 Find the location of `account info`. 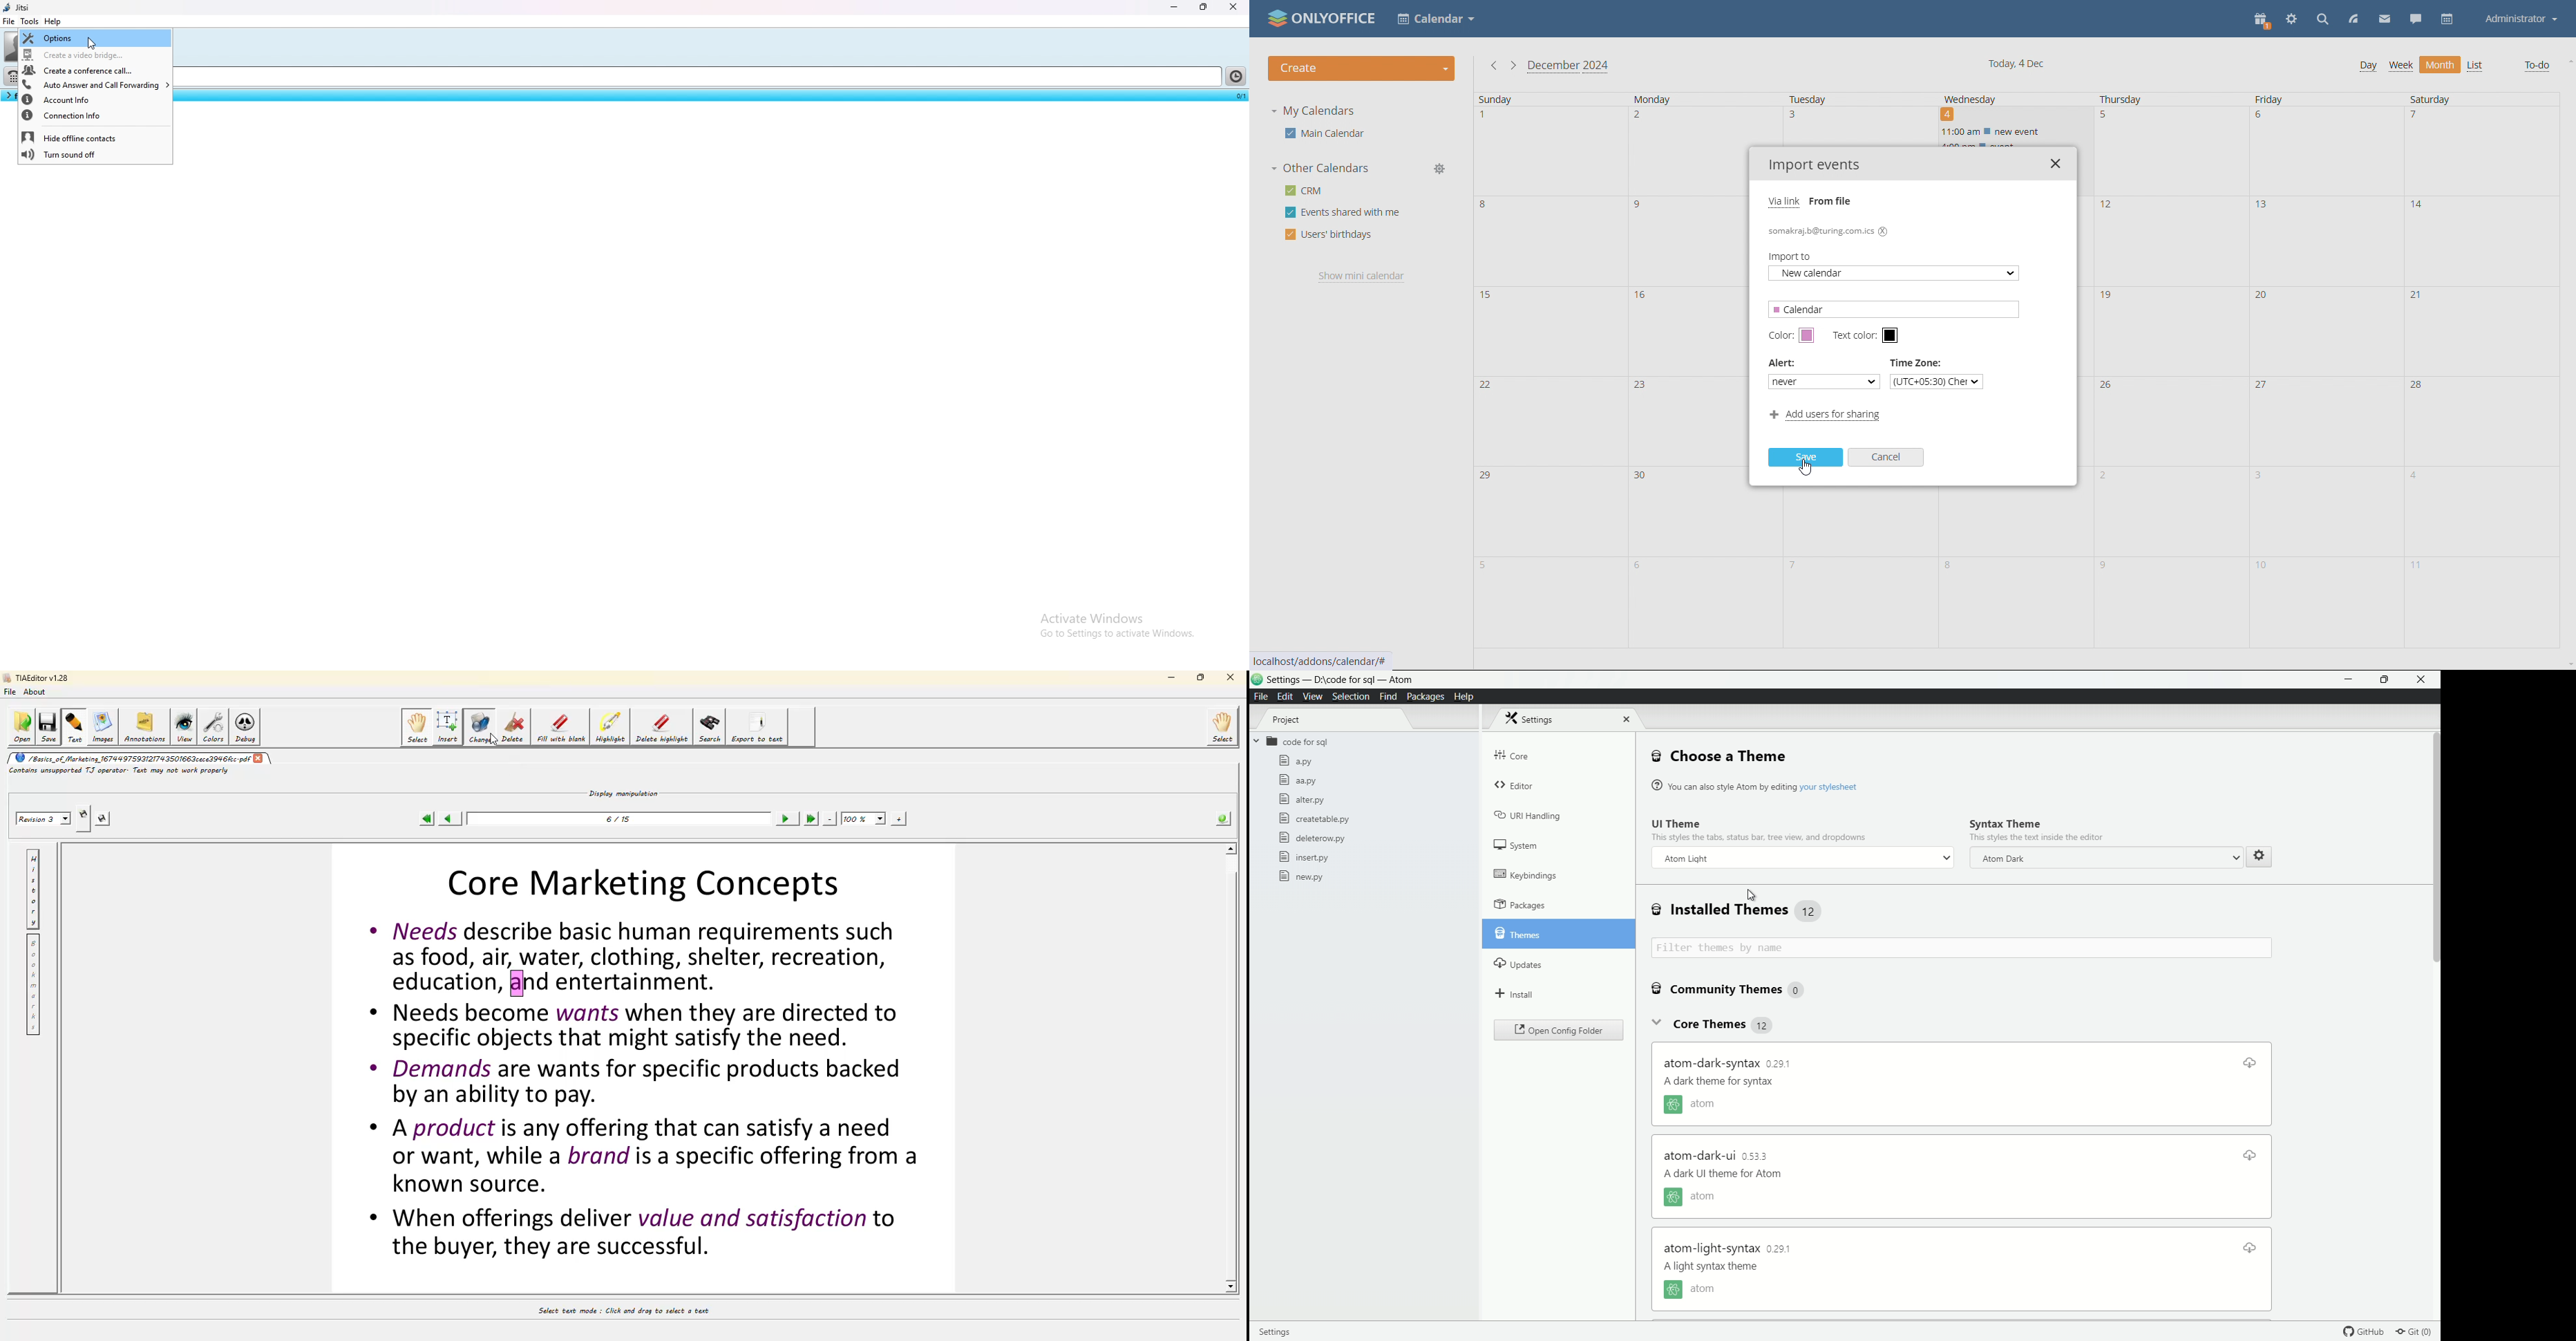

account info is located at coordinates (94, 100).